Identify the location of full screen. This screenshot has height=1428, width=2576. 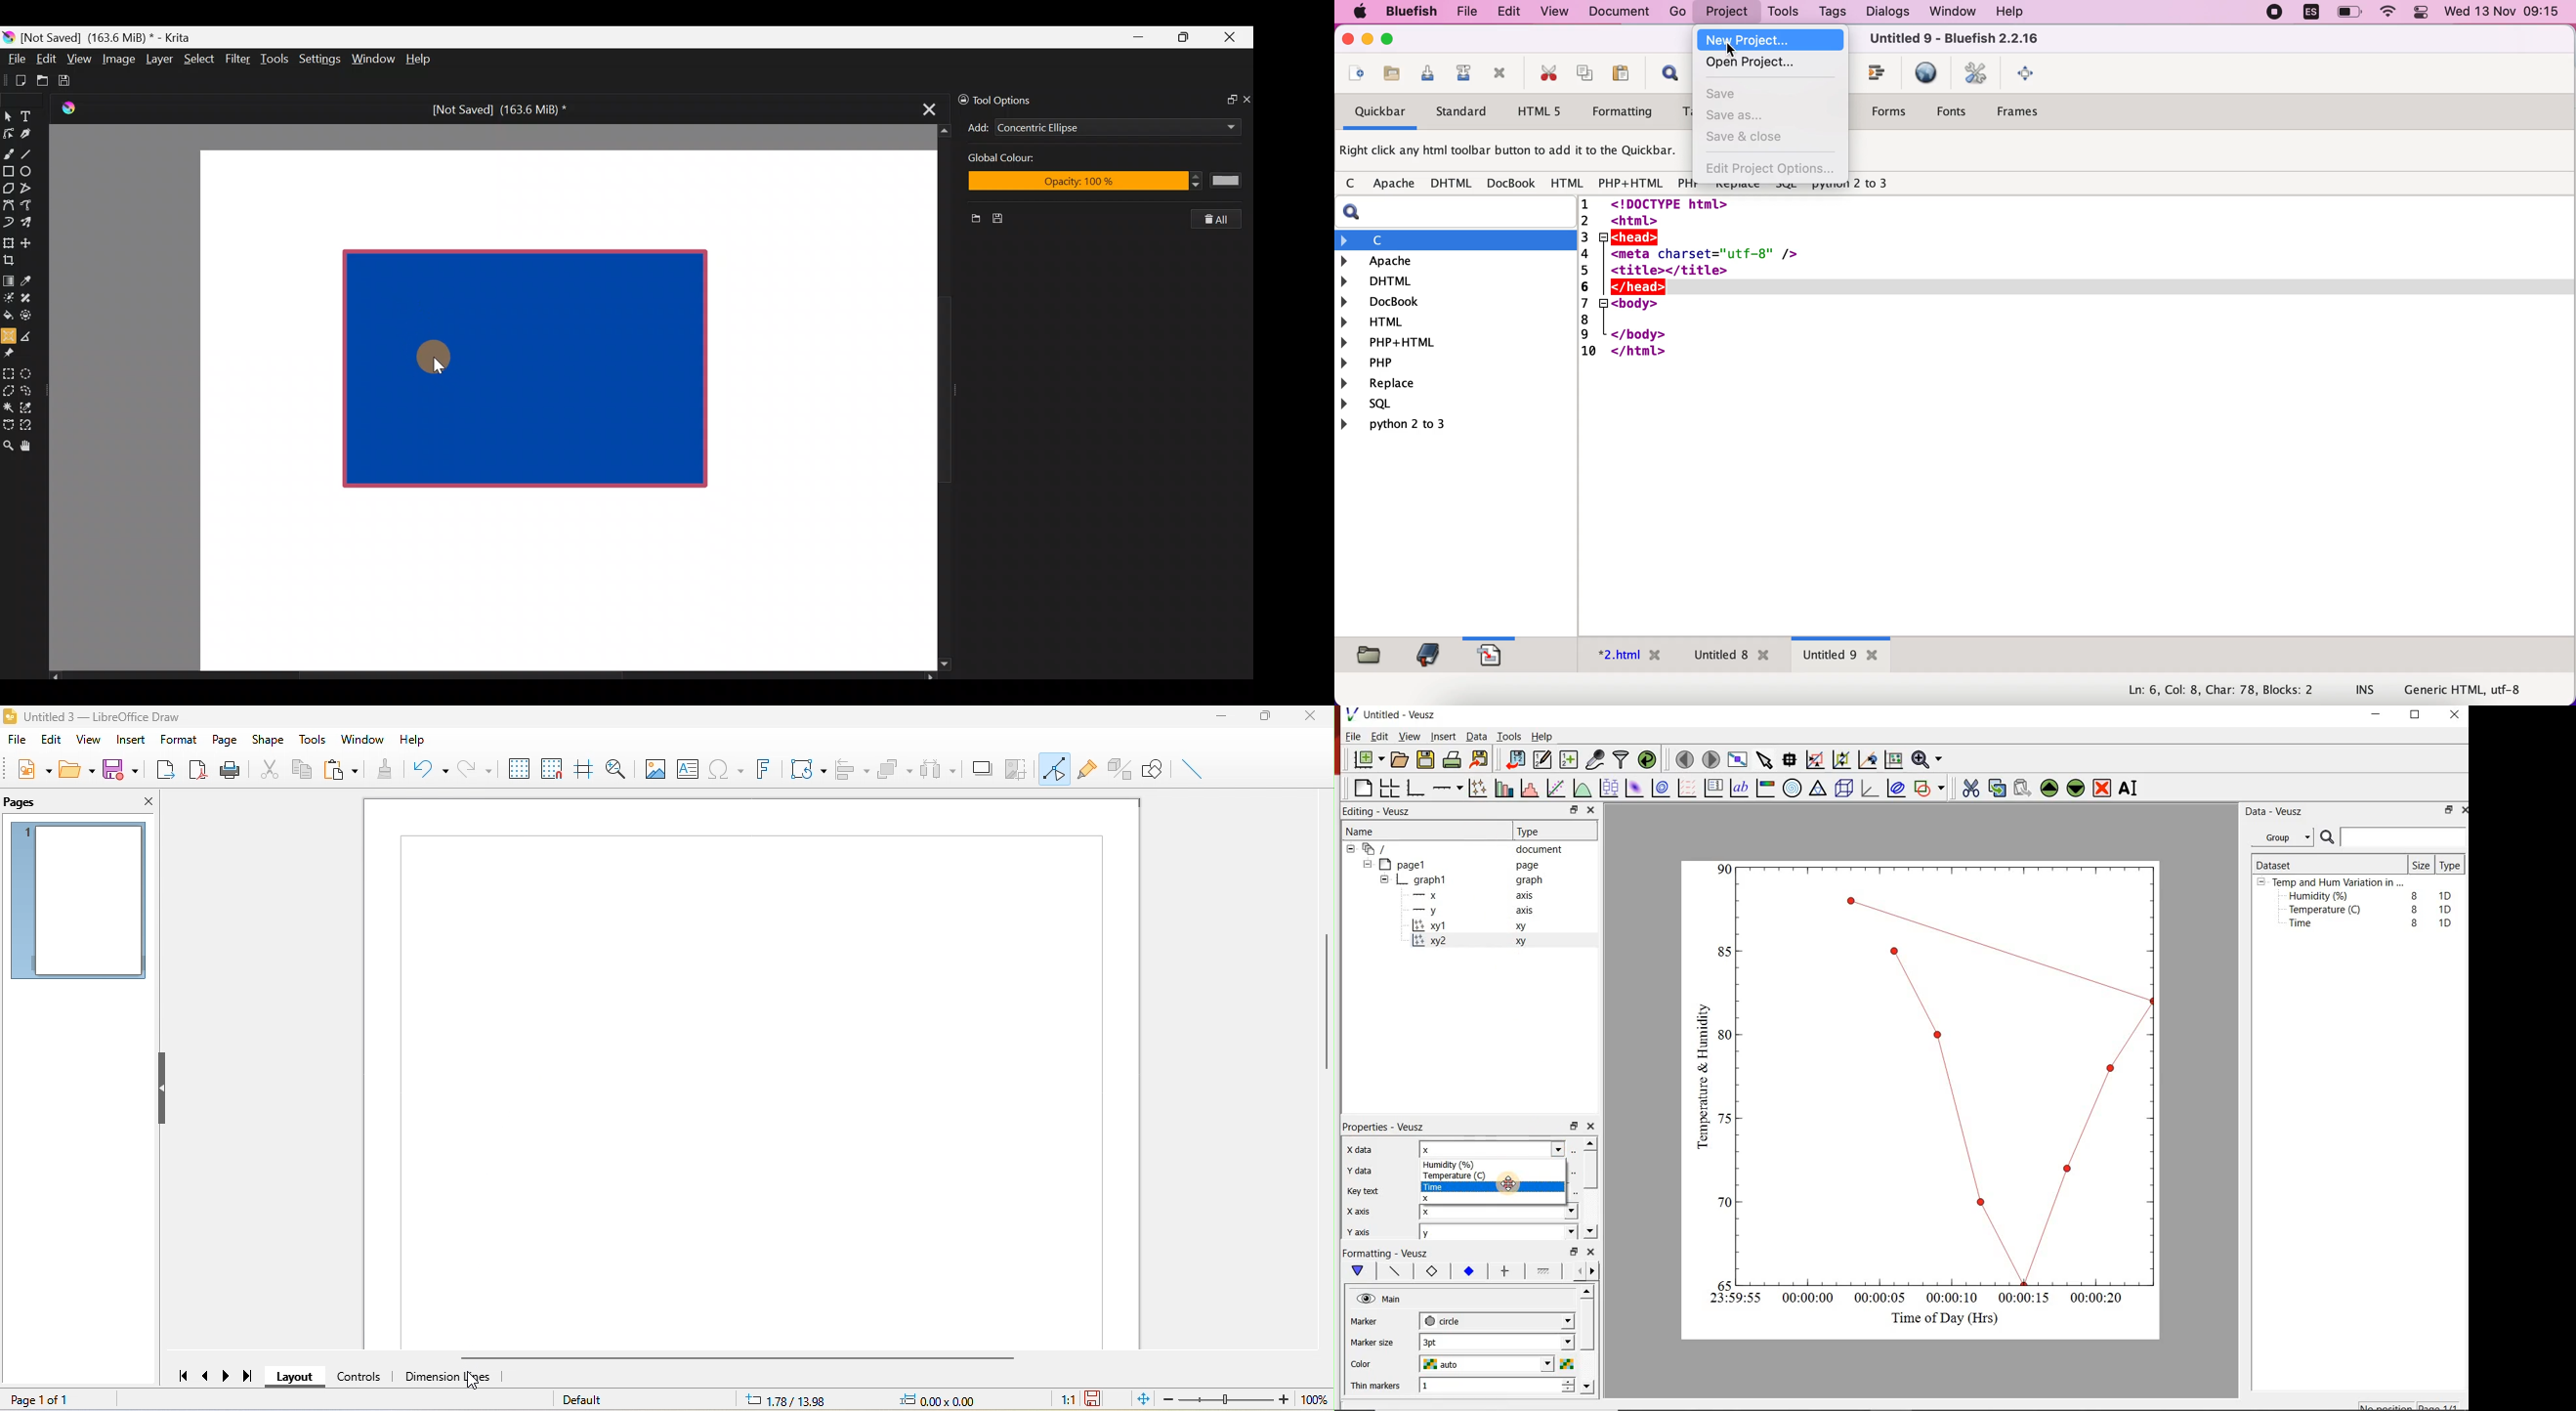
(2028, 75).